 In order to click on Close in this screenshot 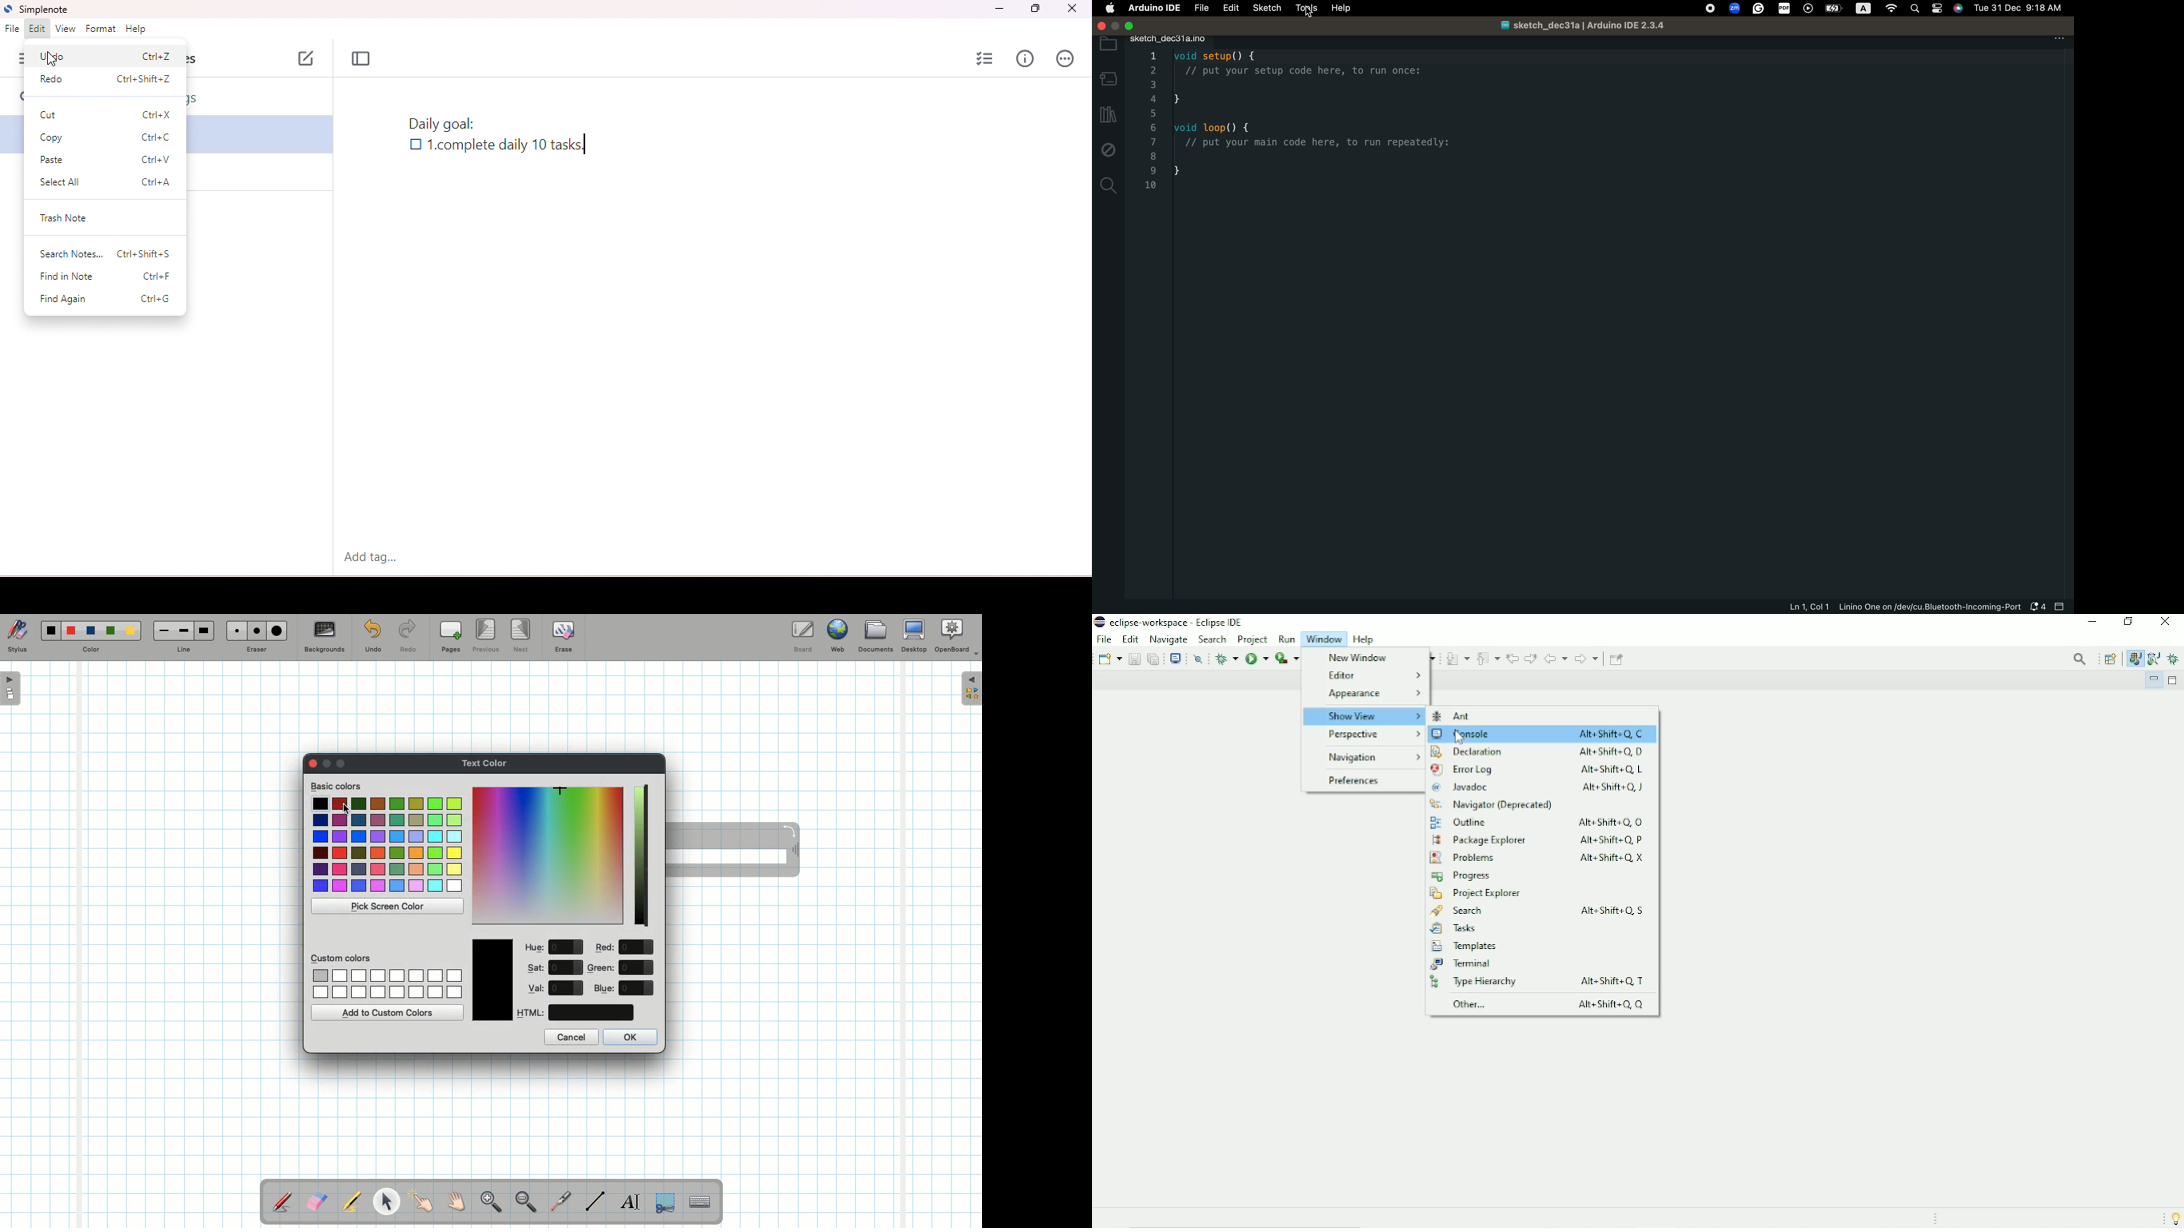, I will do `click(2166, 625)`.